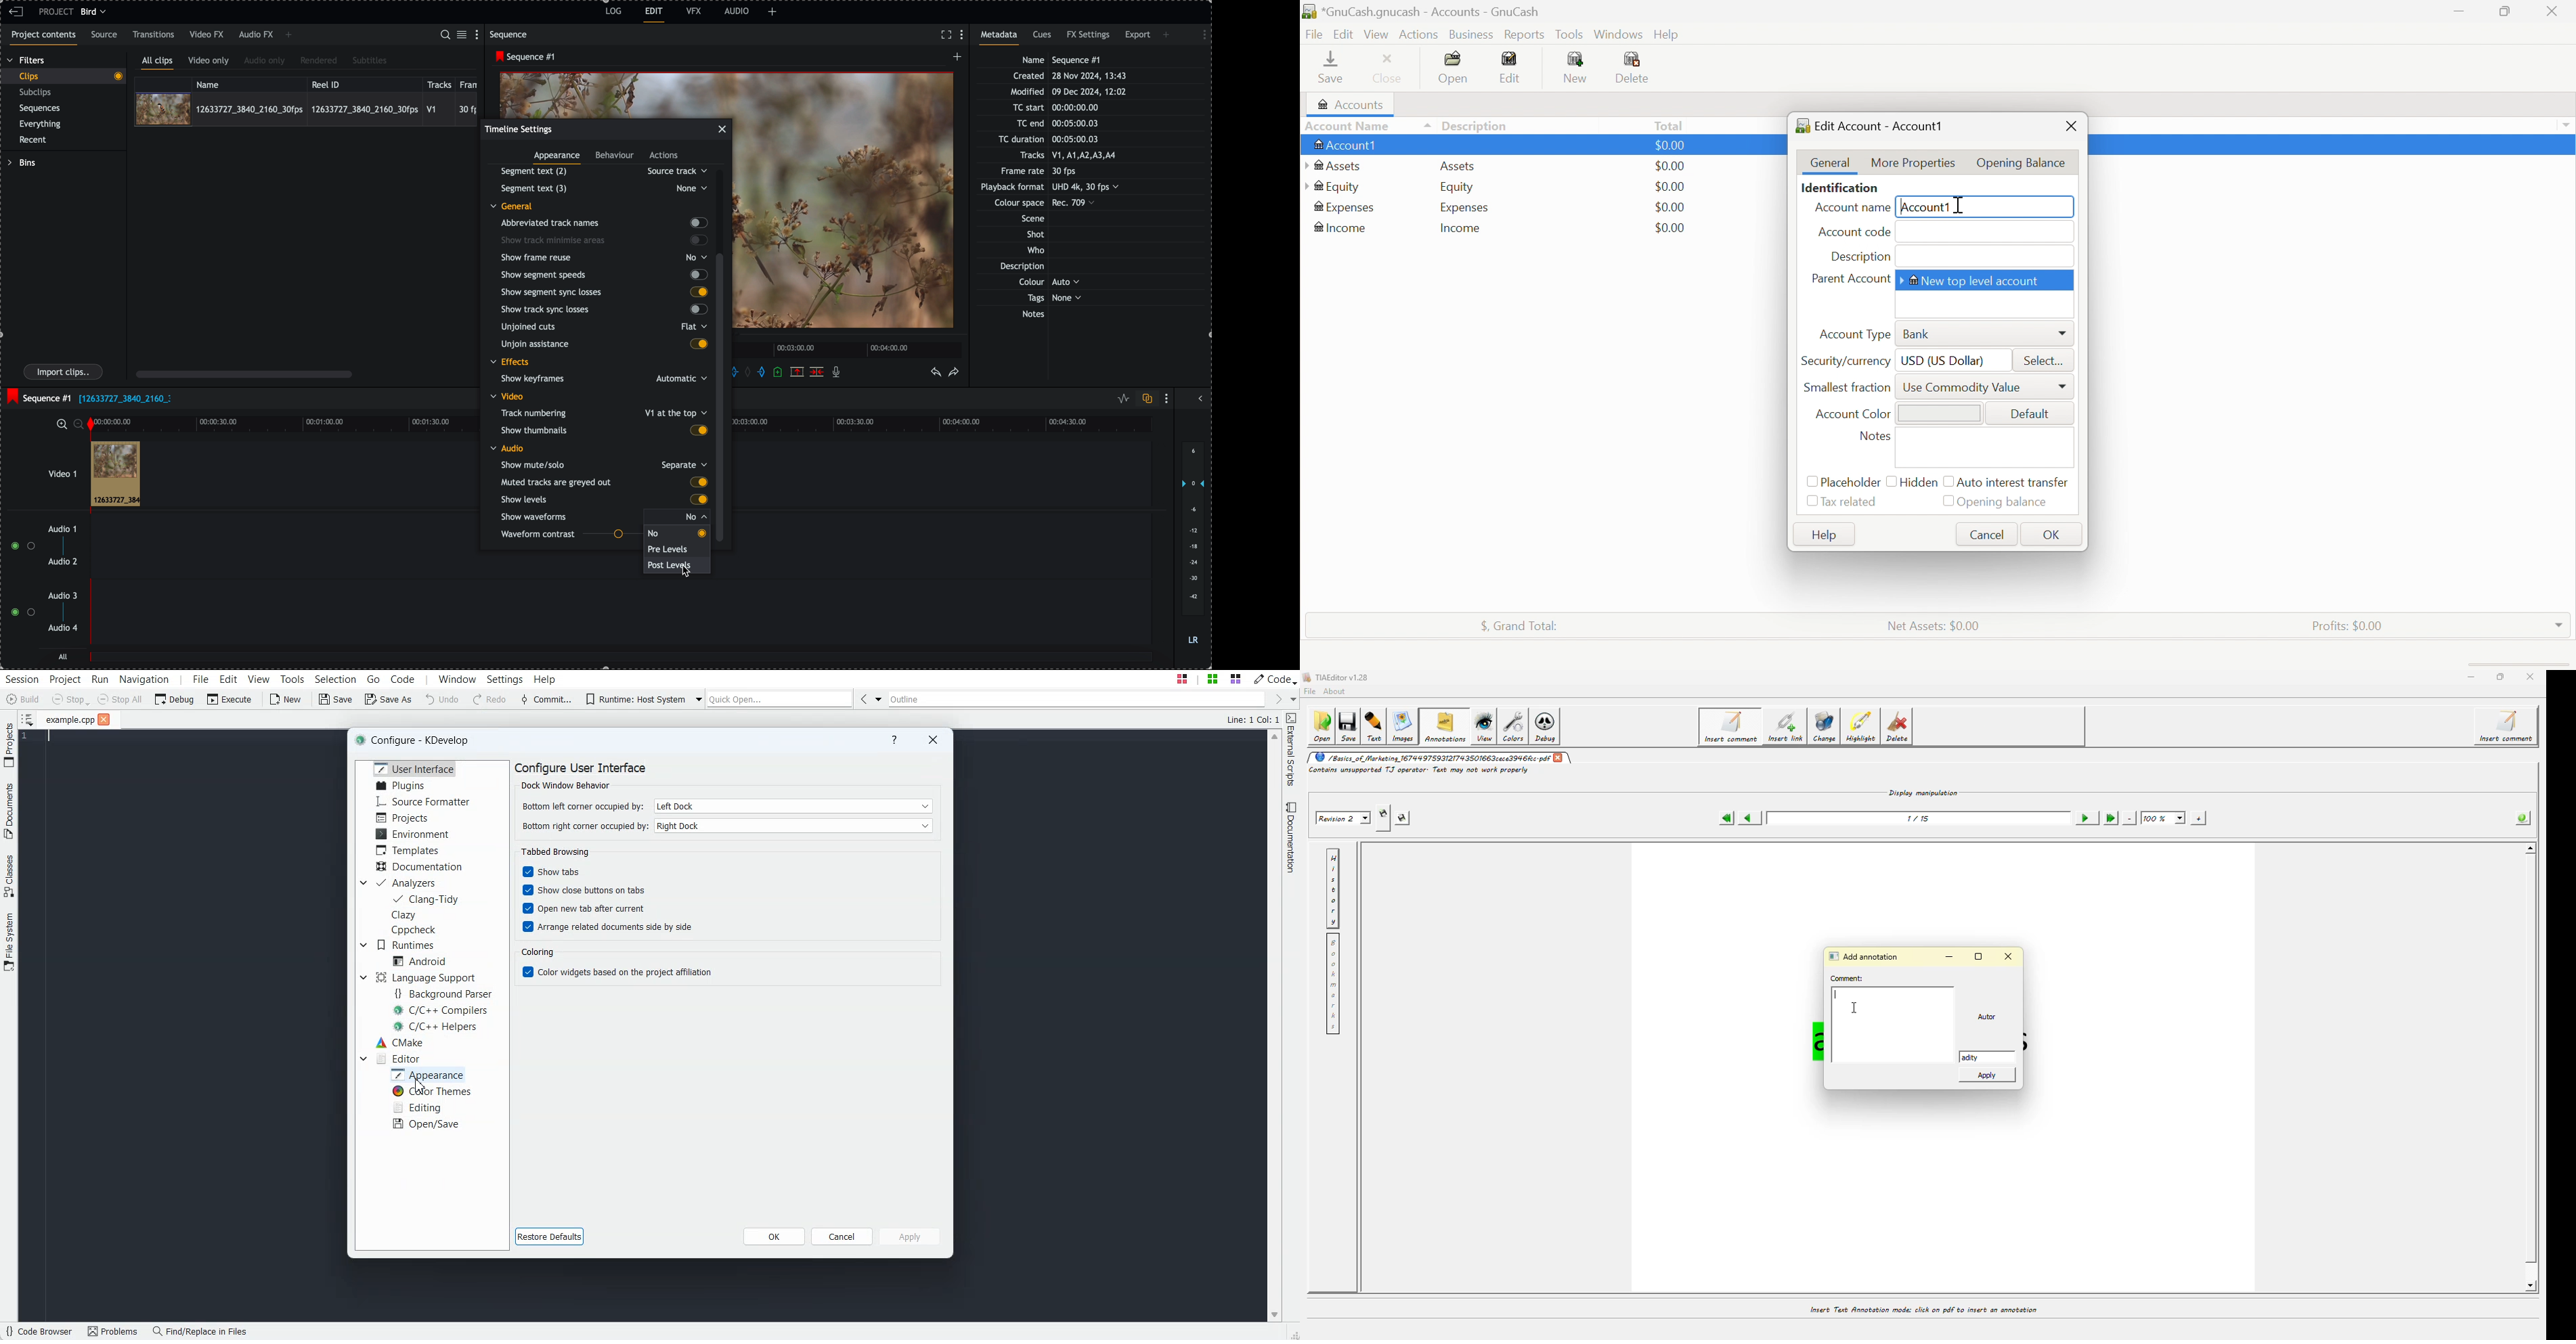  Describe the element at coordinates (27, 61) in the screenshot. I see `filters` at that location.